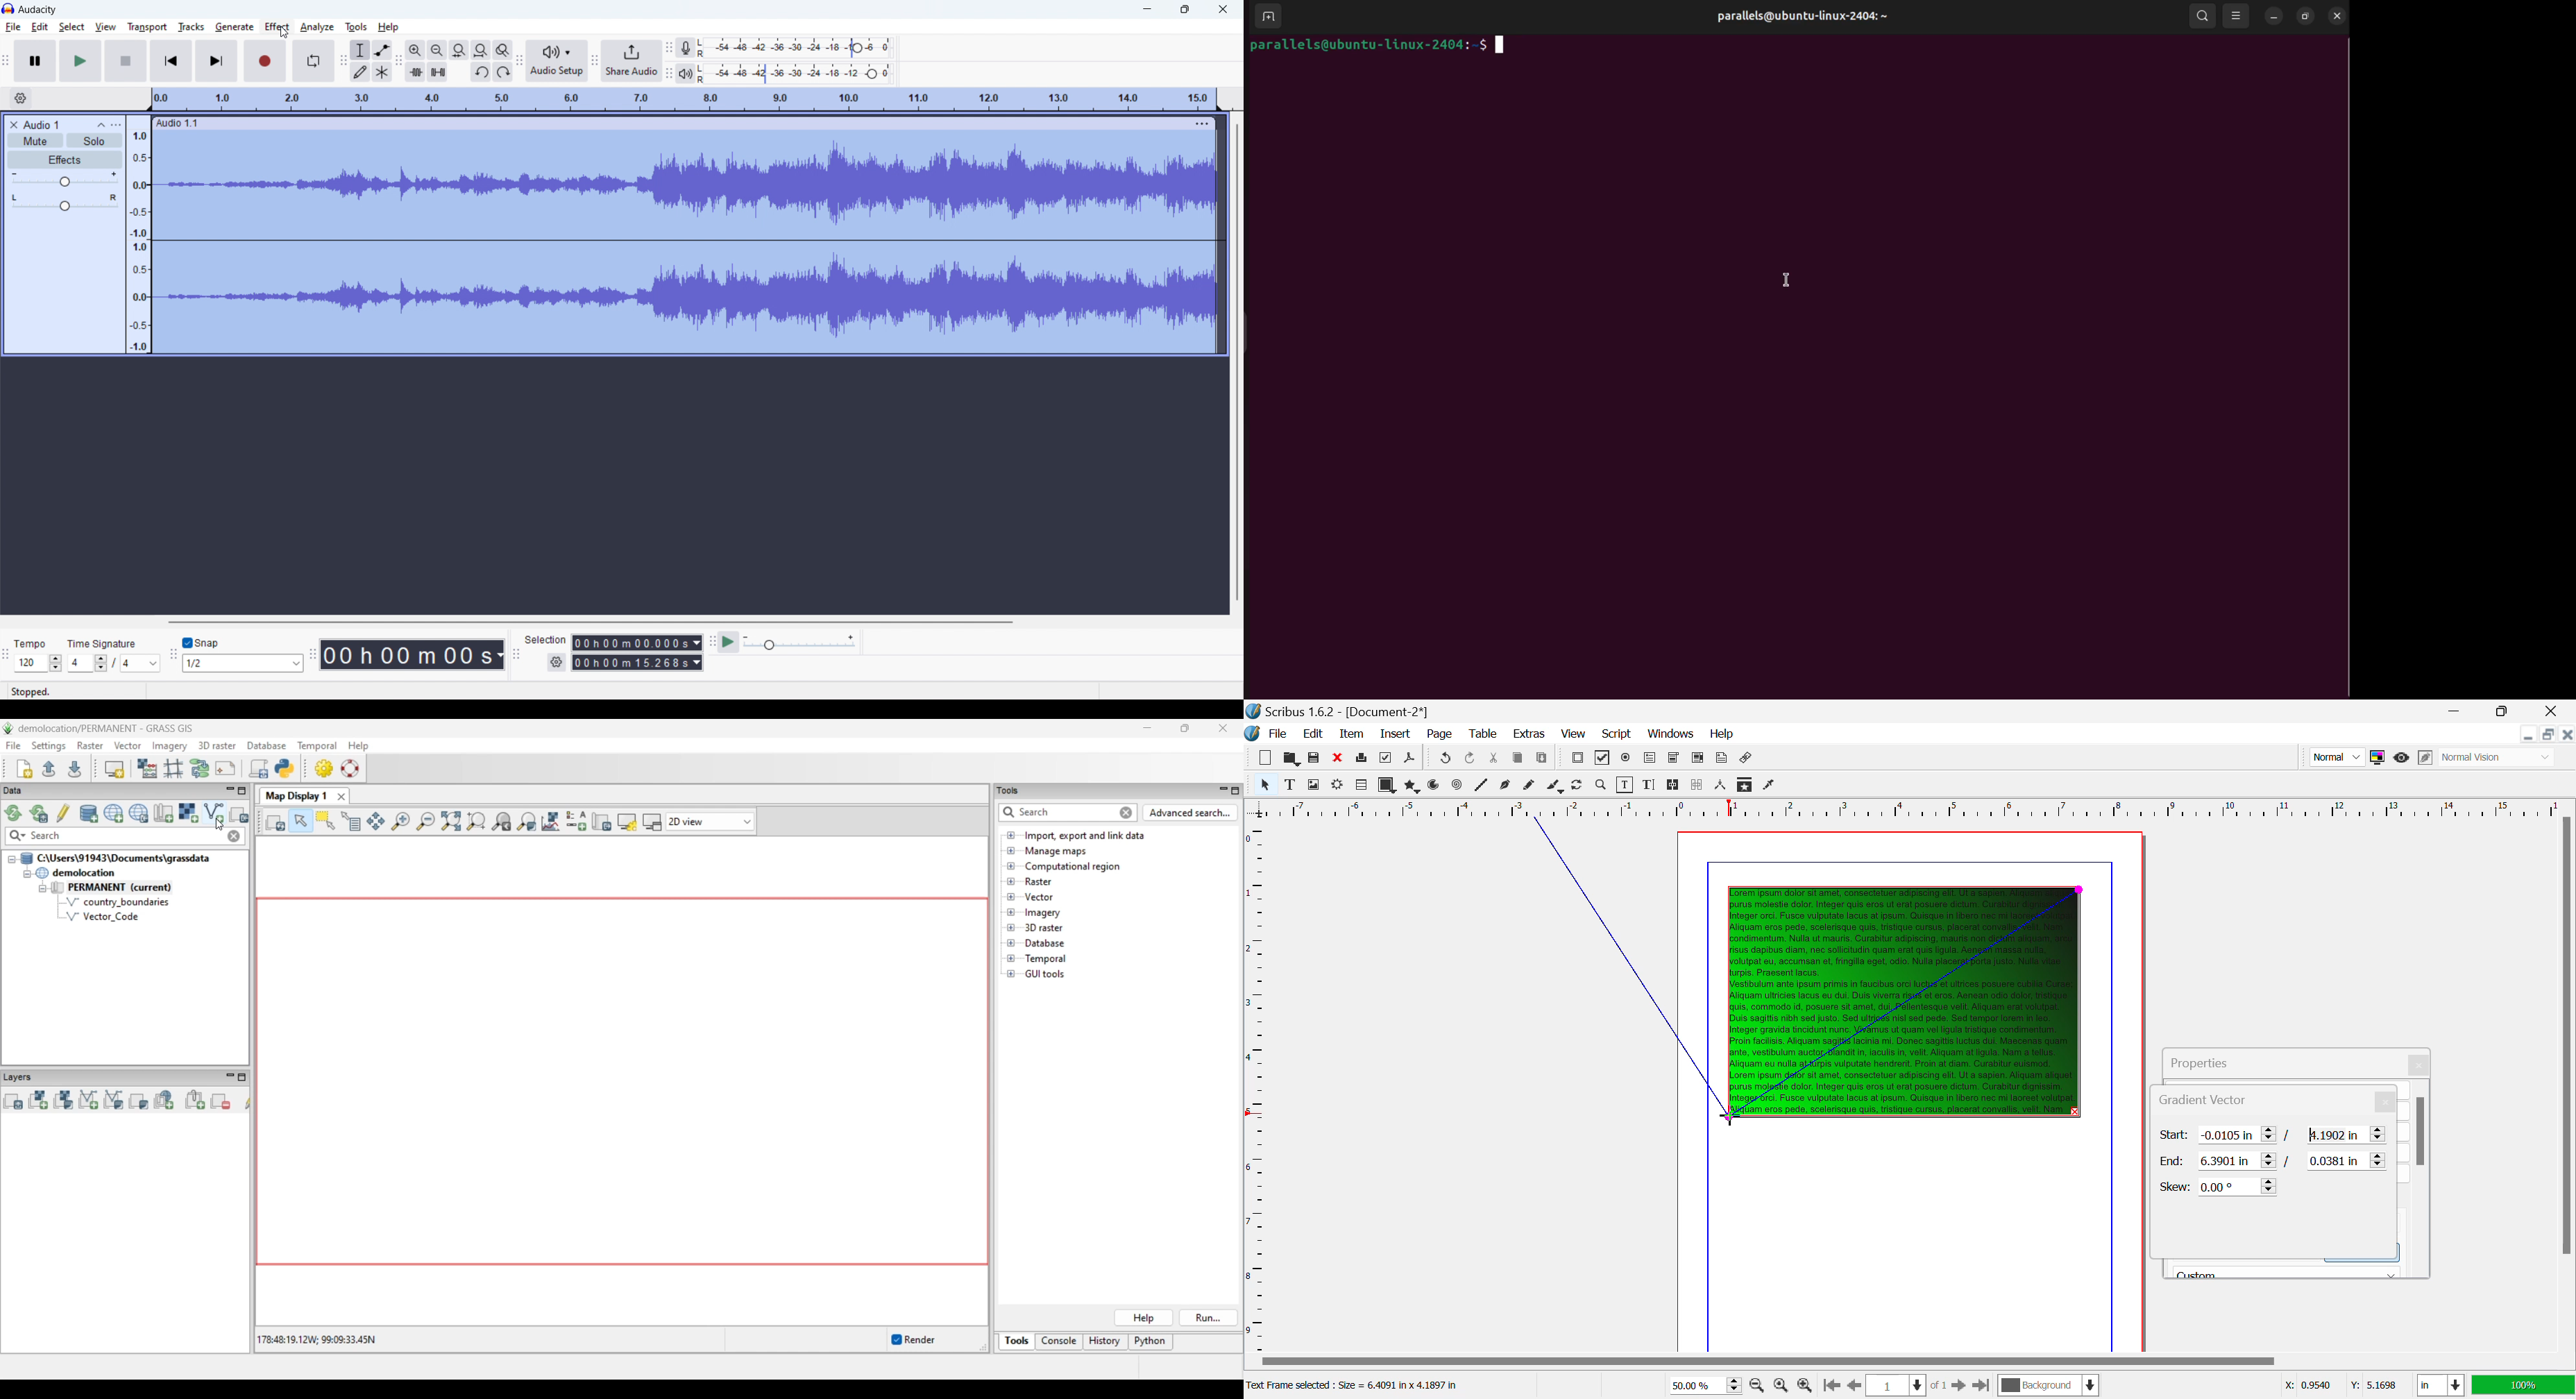  Describe the element at coordinates (2441, 1387) in the screenshot. I see `Measurement Units` at that location.